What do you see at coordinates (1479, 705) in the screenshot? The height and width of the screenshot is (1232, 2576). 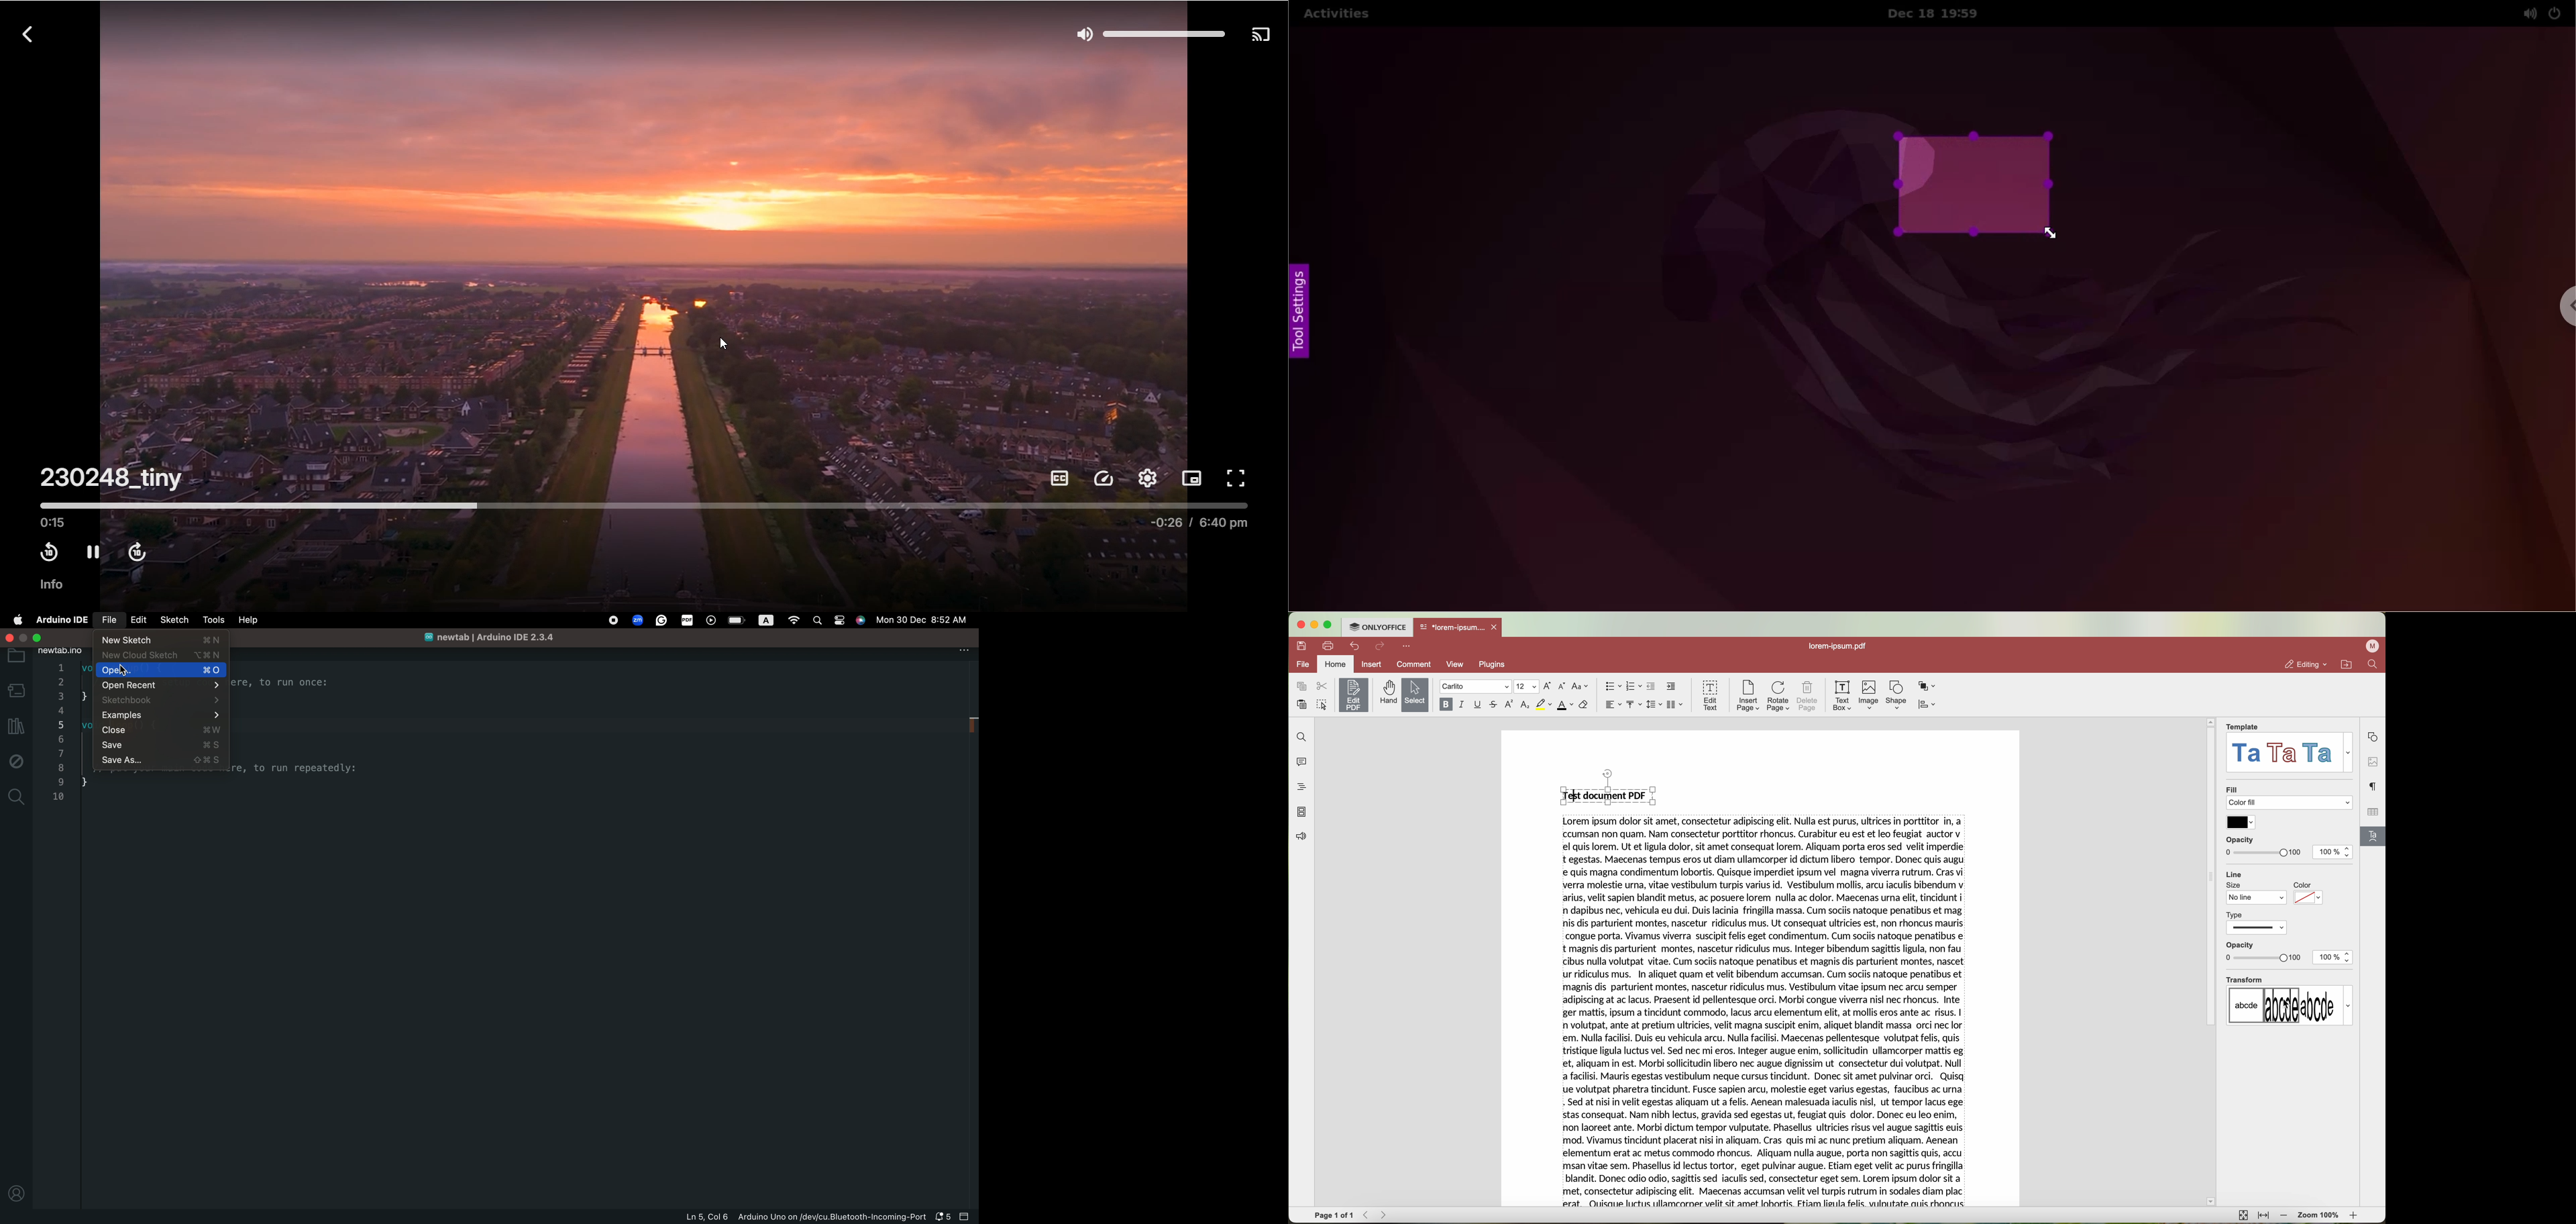 I see `underline` at bounding box center [1479, 705].